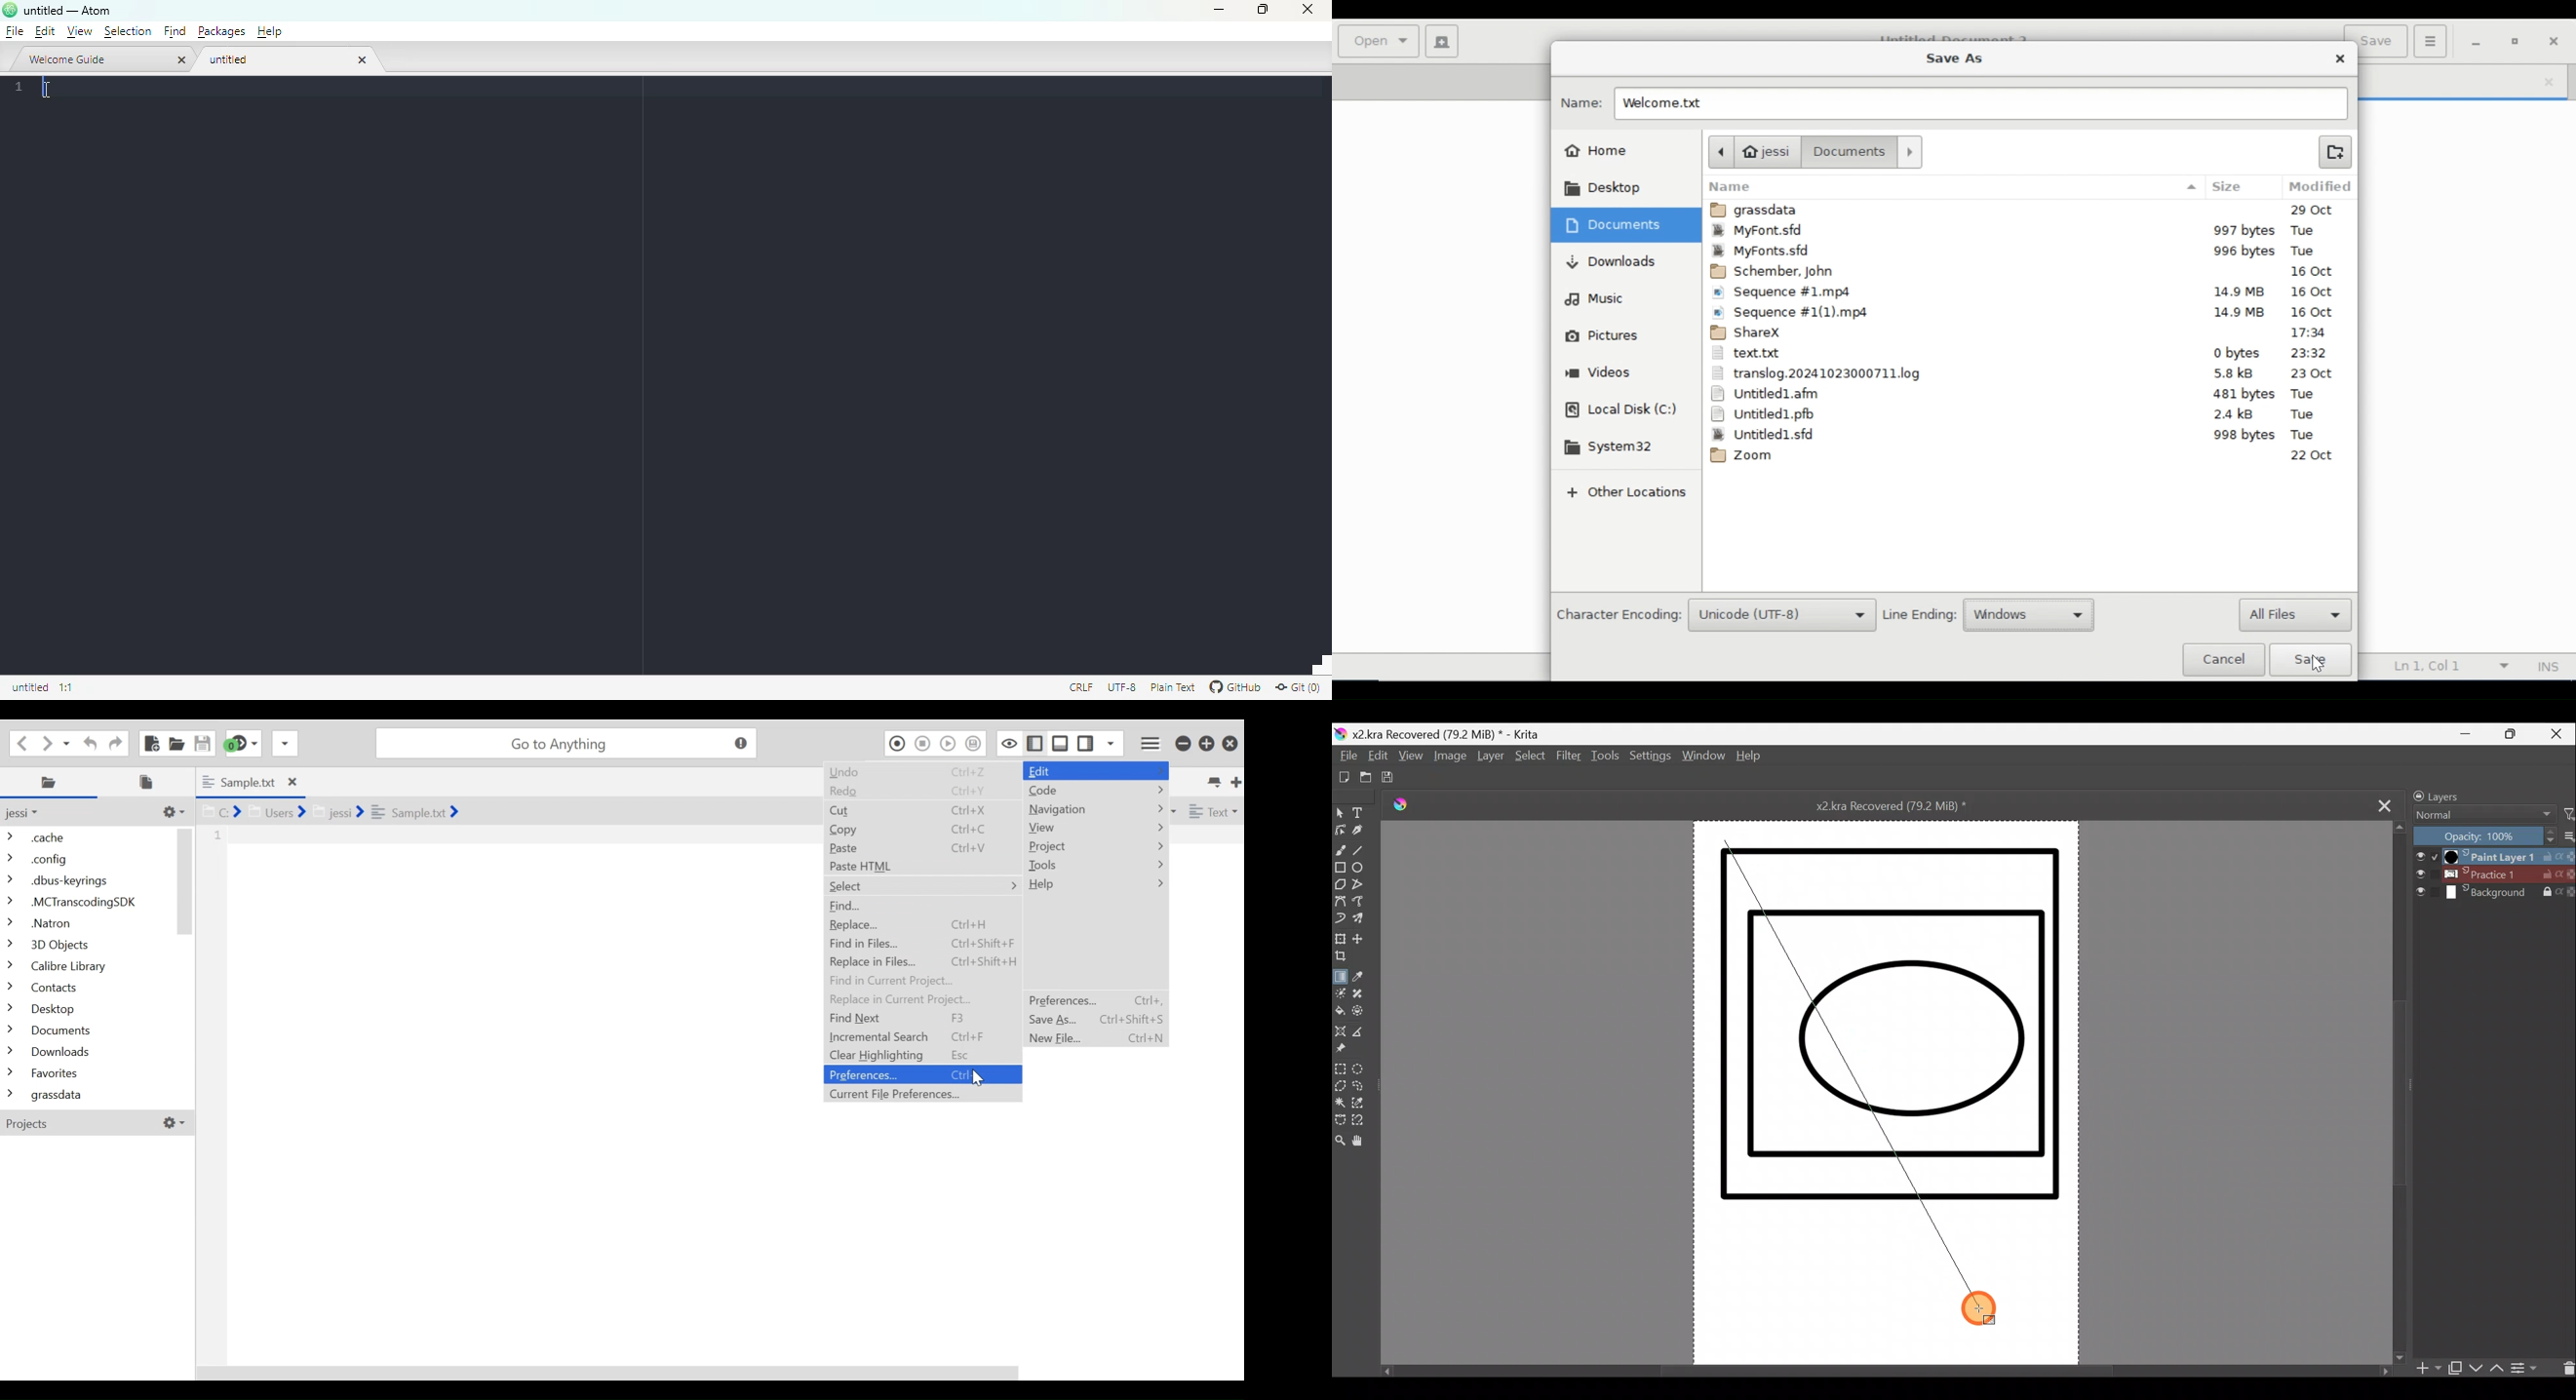 This screenshot has height=1400, width=2576. I want to click on Line Ending, so click(1919, 613).